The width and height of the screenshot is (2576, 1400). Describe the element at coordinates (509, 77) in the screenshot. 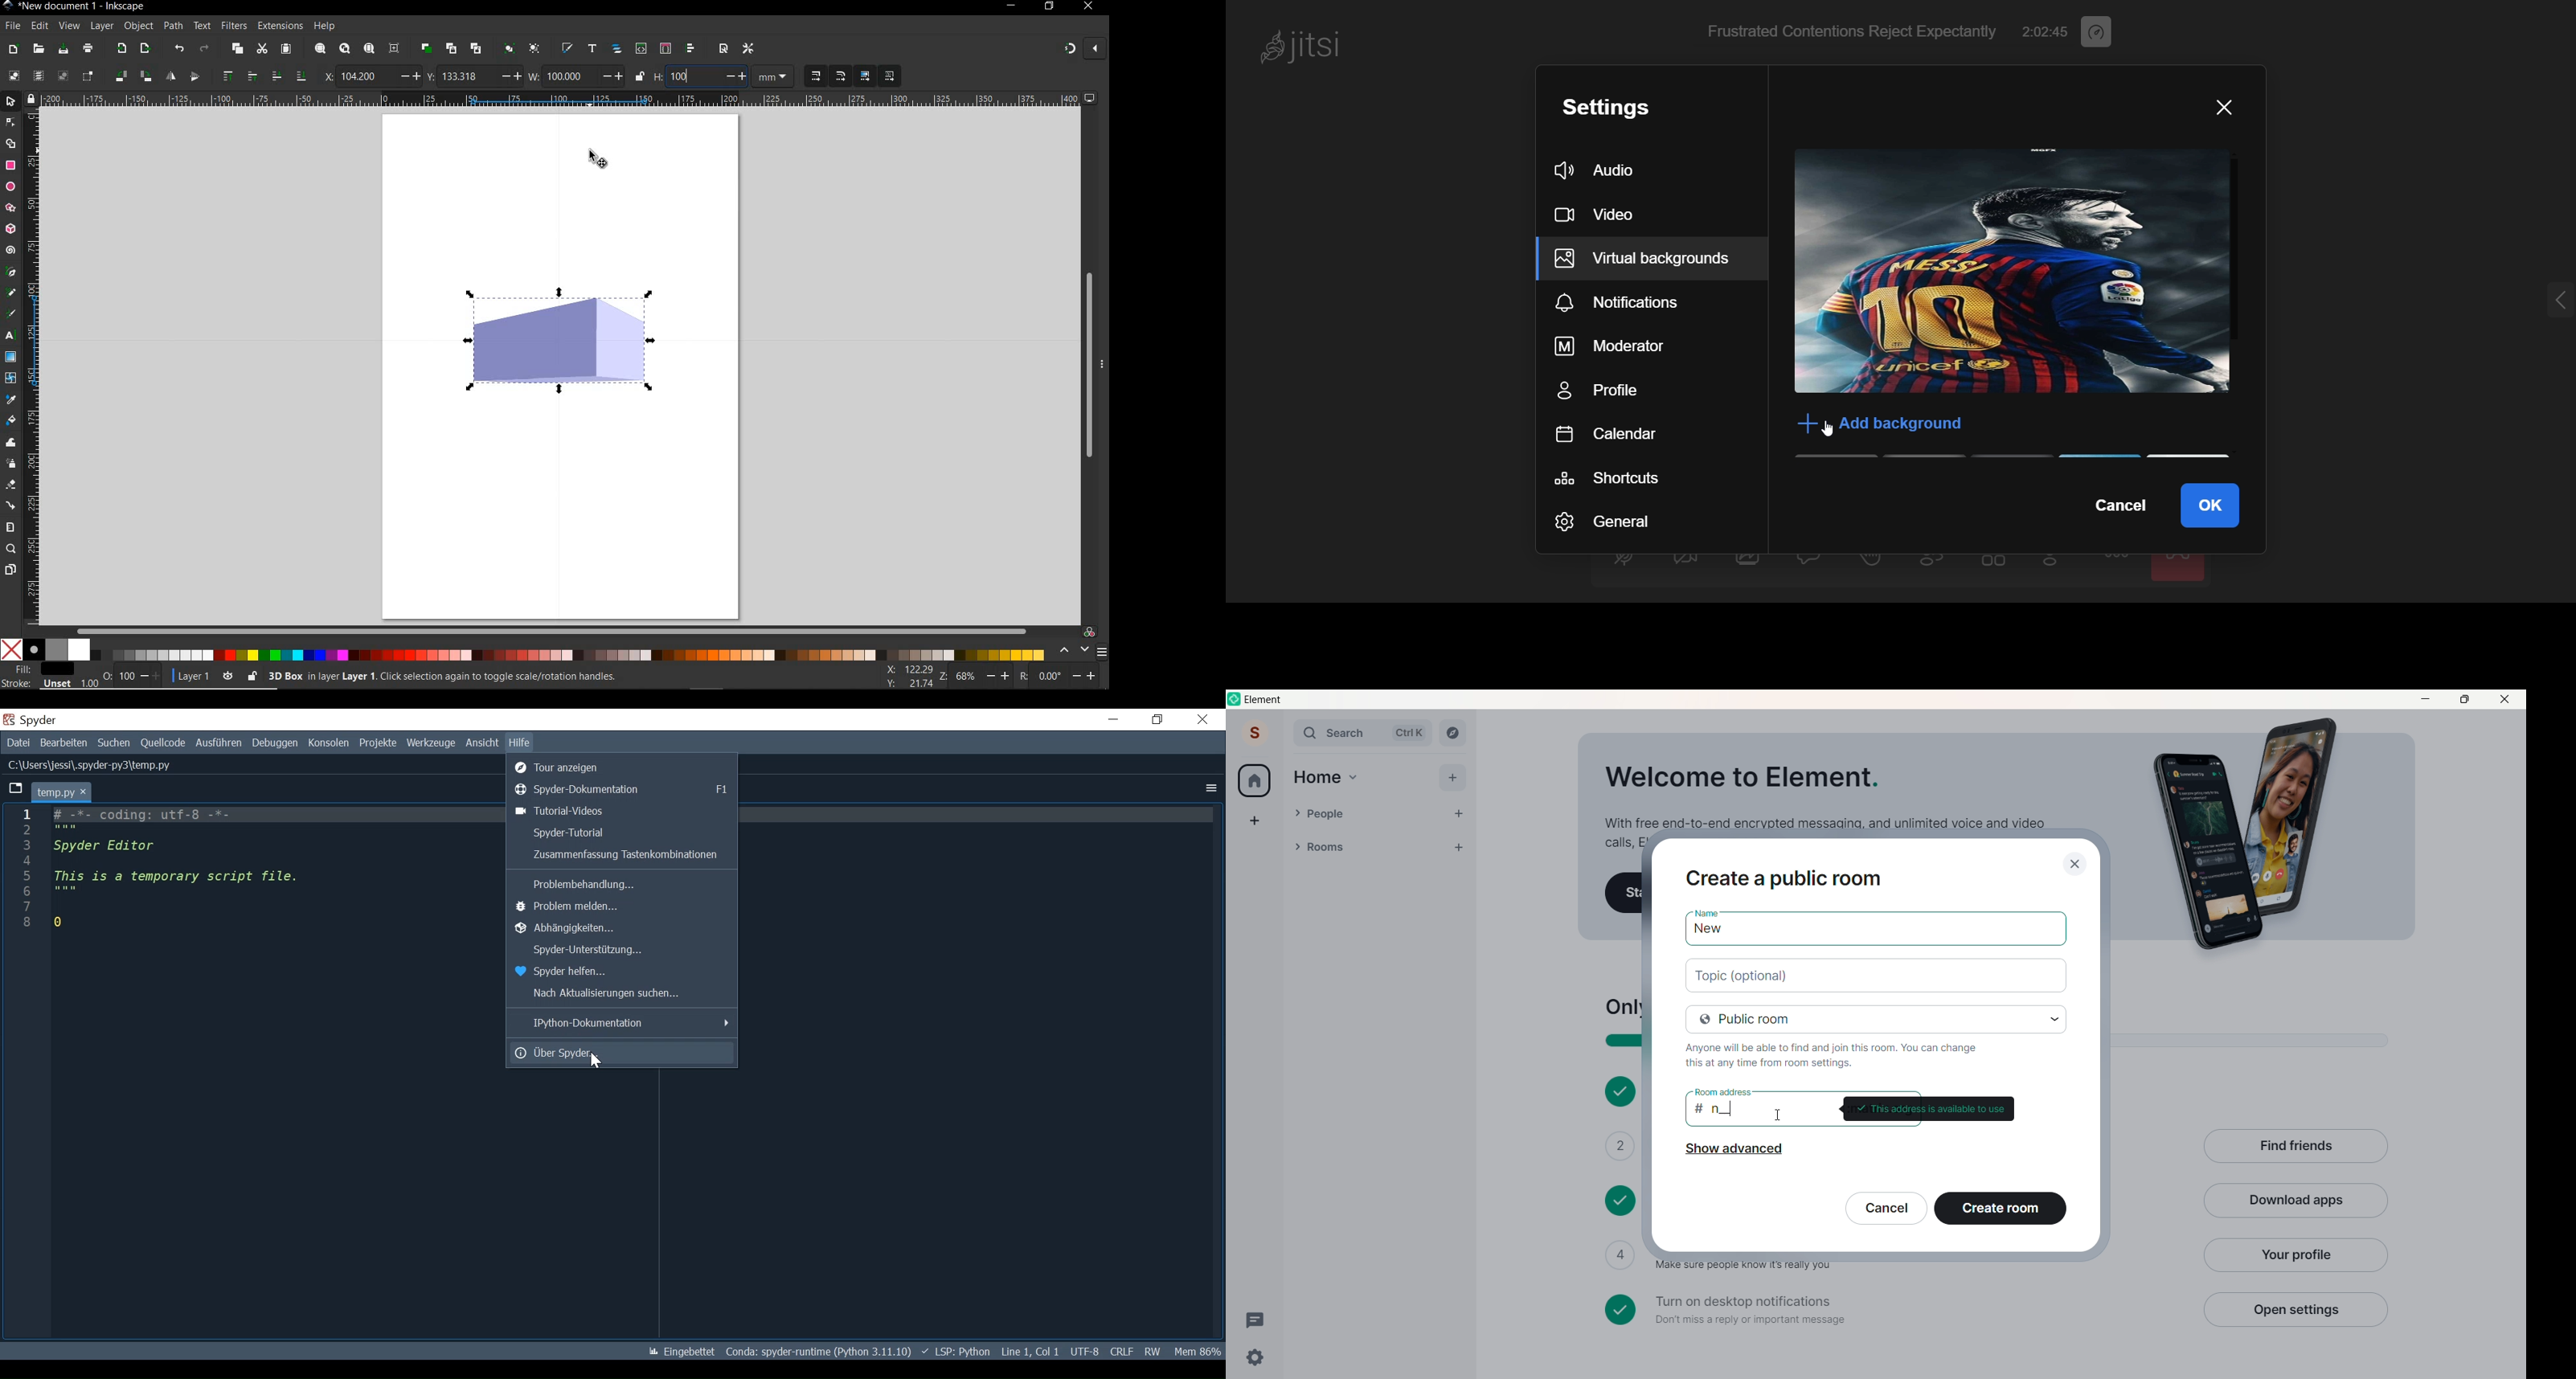

I see `increase/decrease` at that location.